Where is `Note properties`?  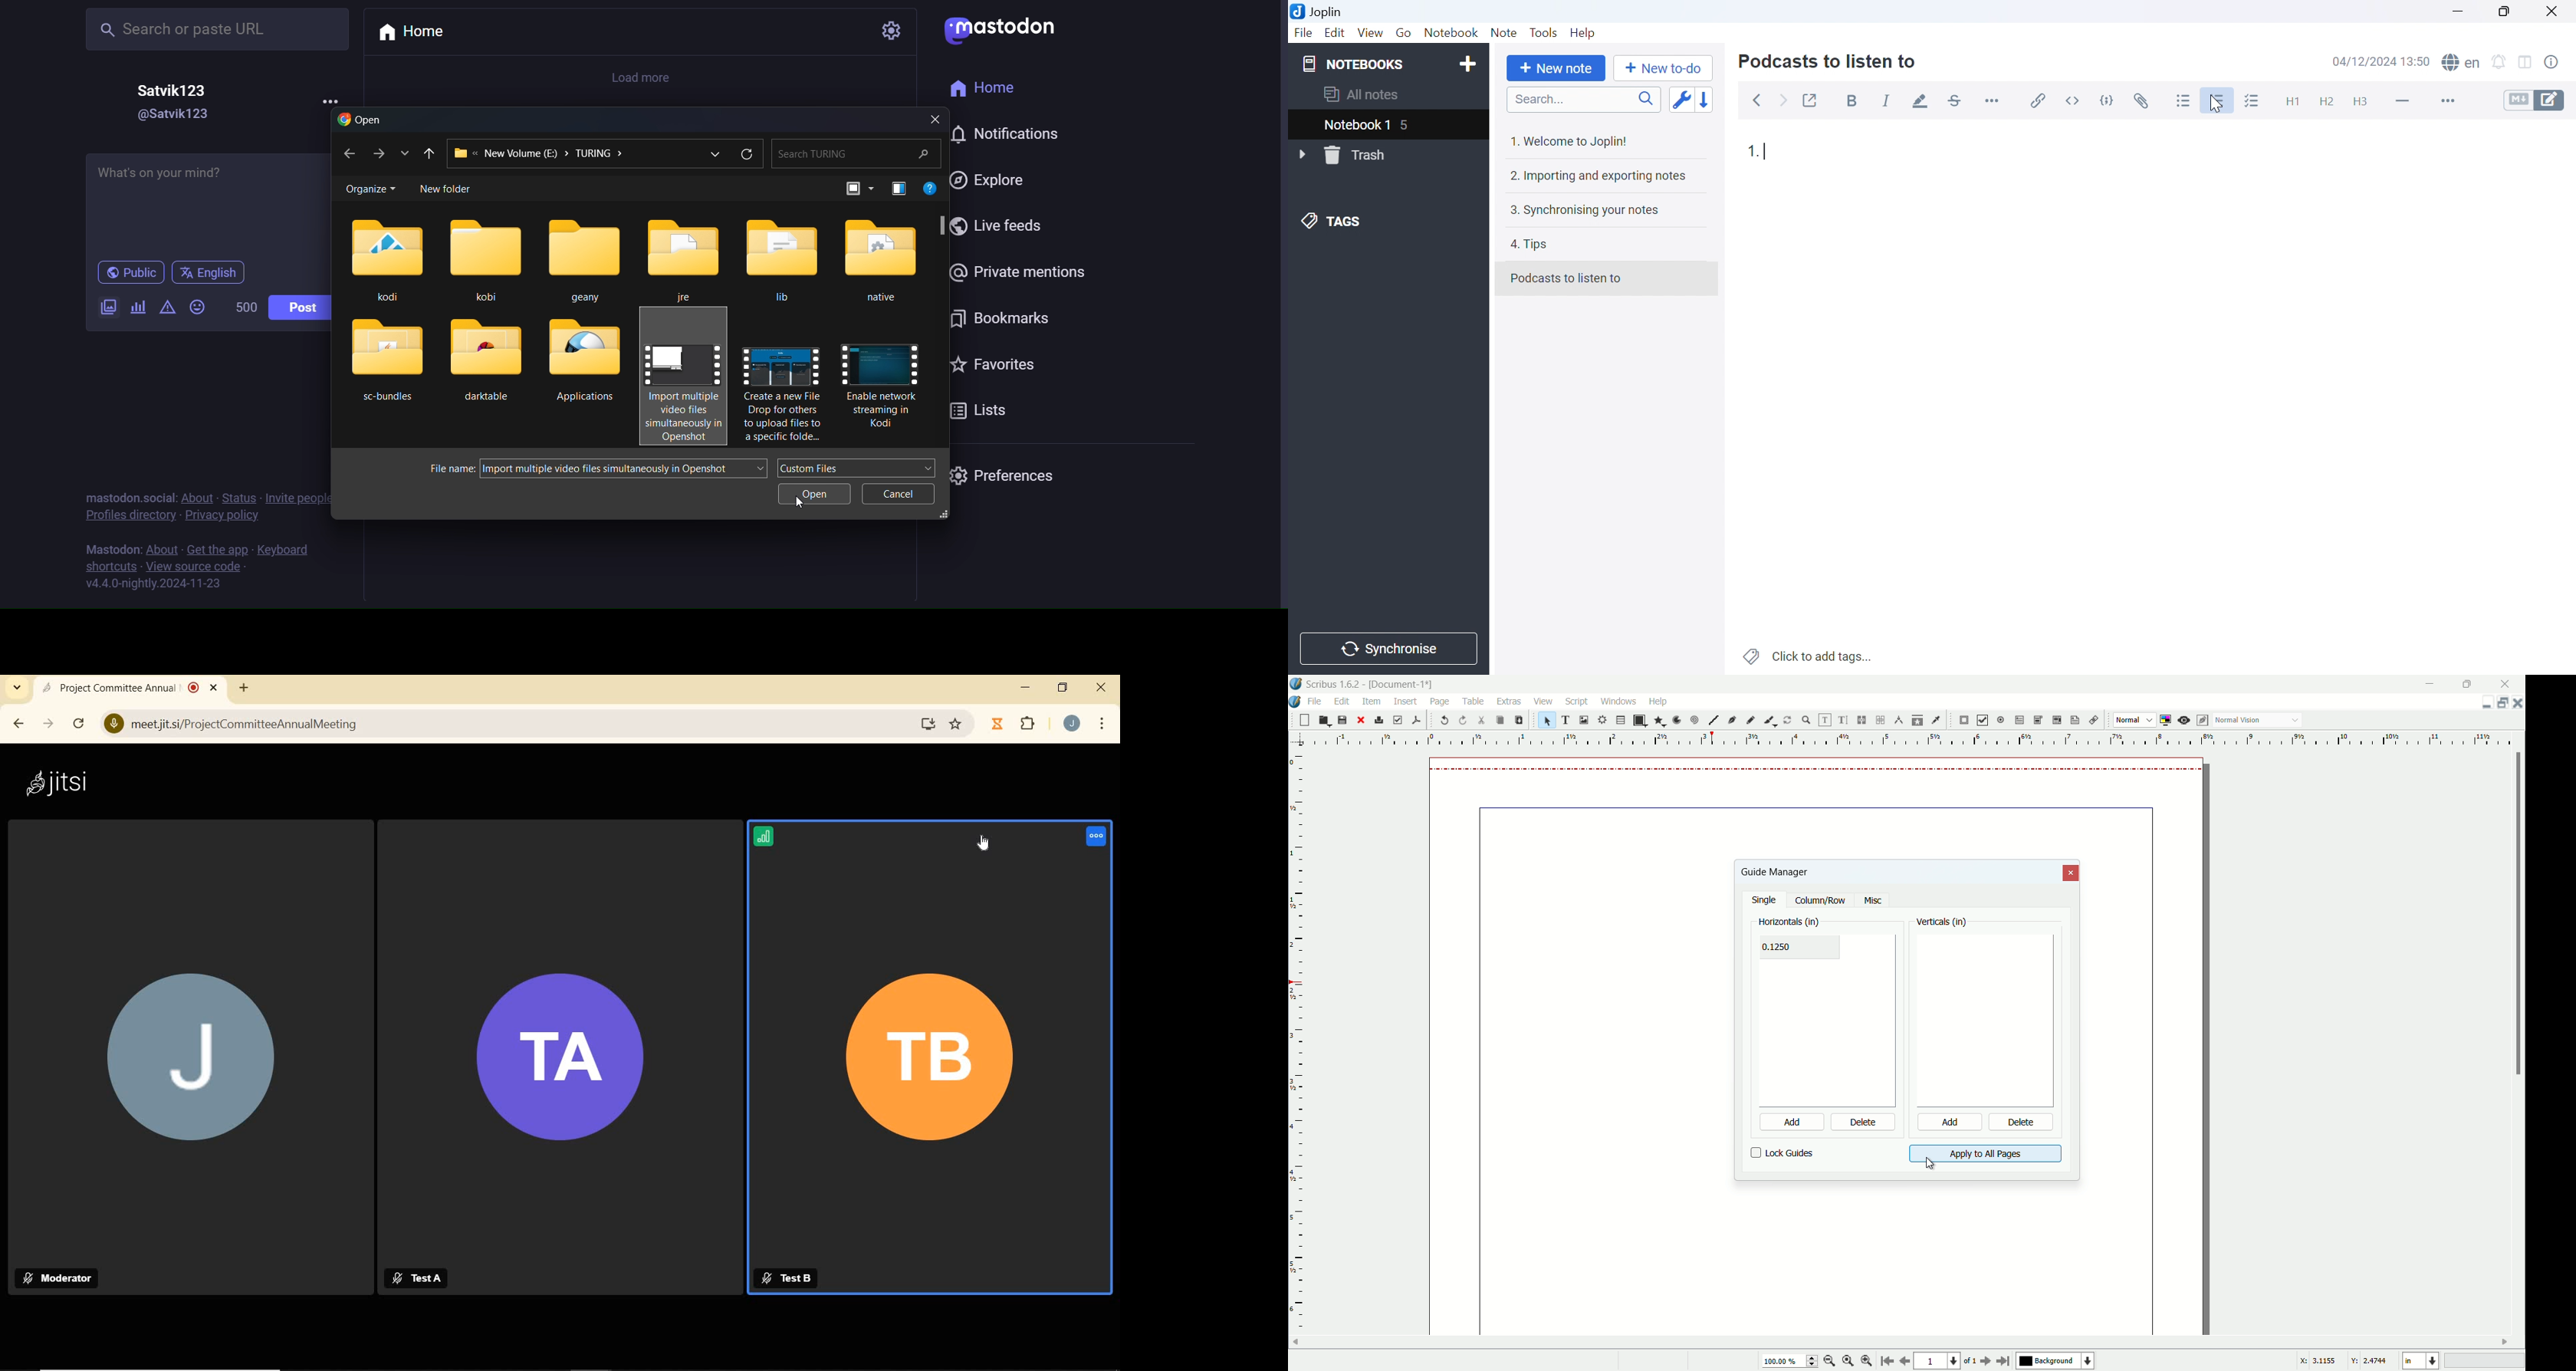 Note properties is located at coordinates (2559, 64).